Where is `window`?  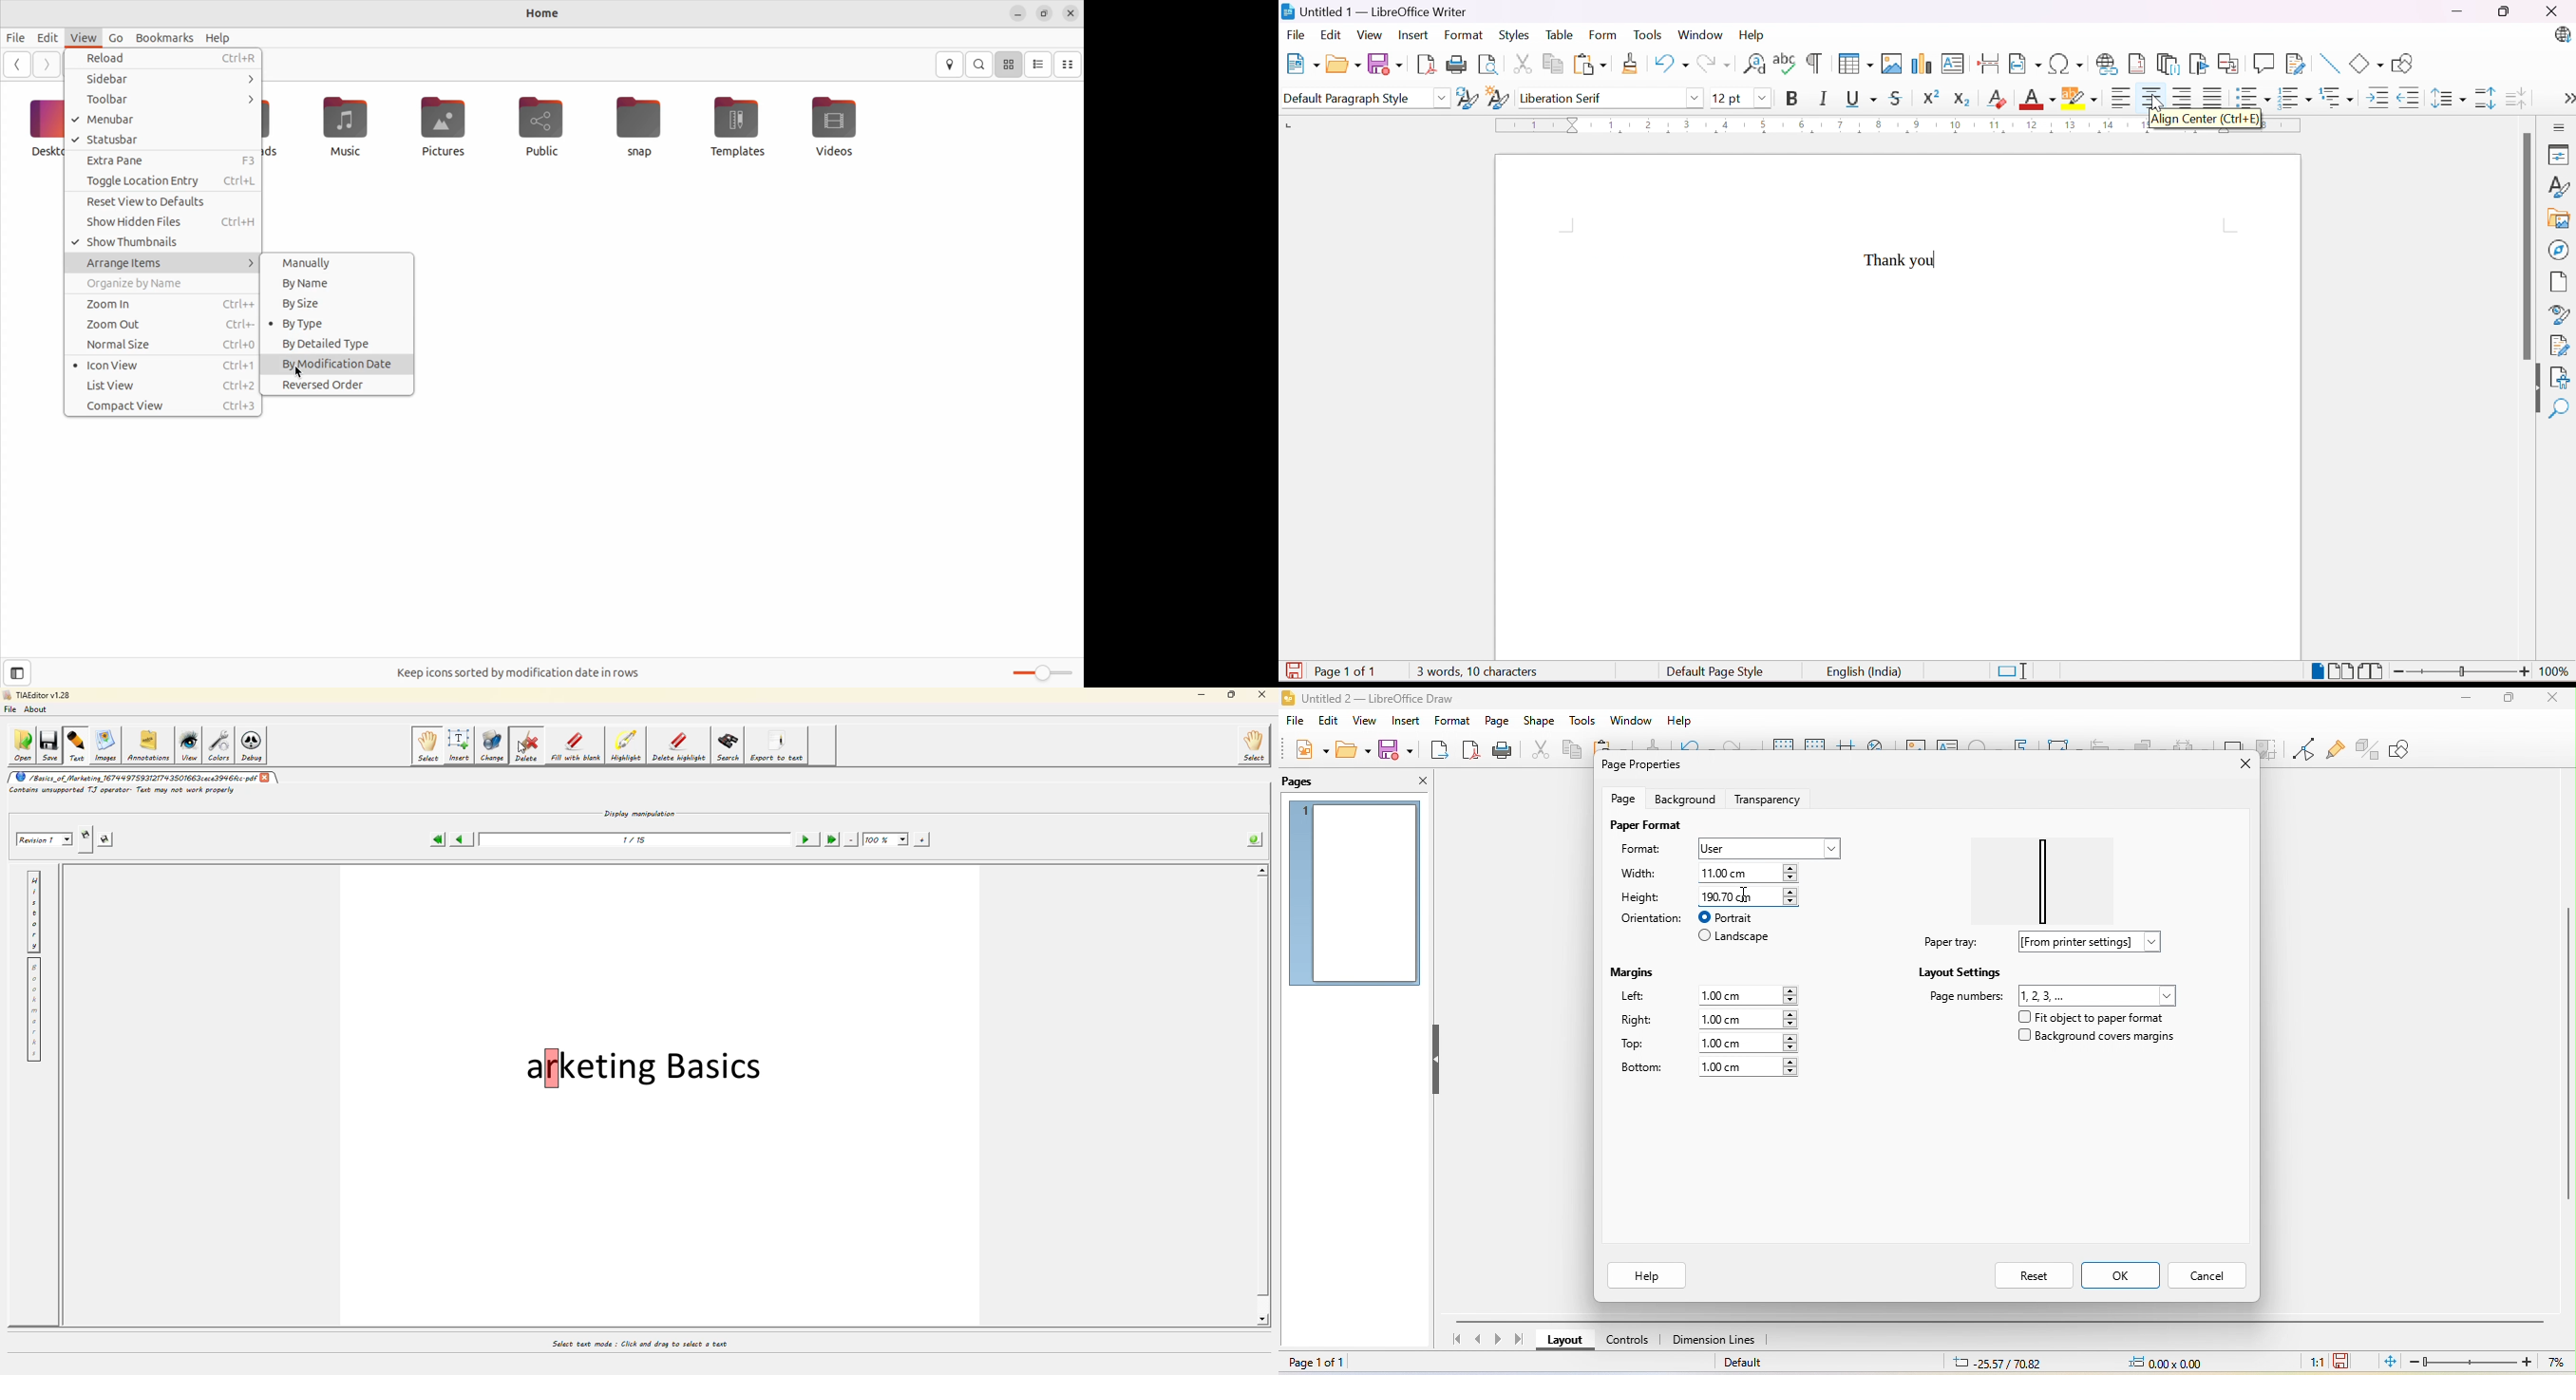
window is located at coordinates (1631, 721).